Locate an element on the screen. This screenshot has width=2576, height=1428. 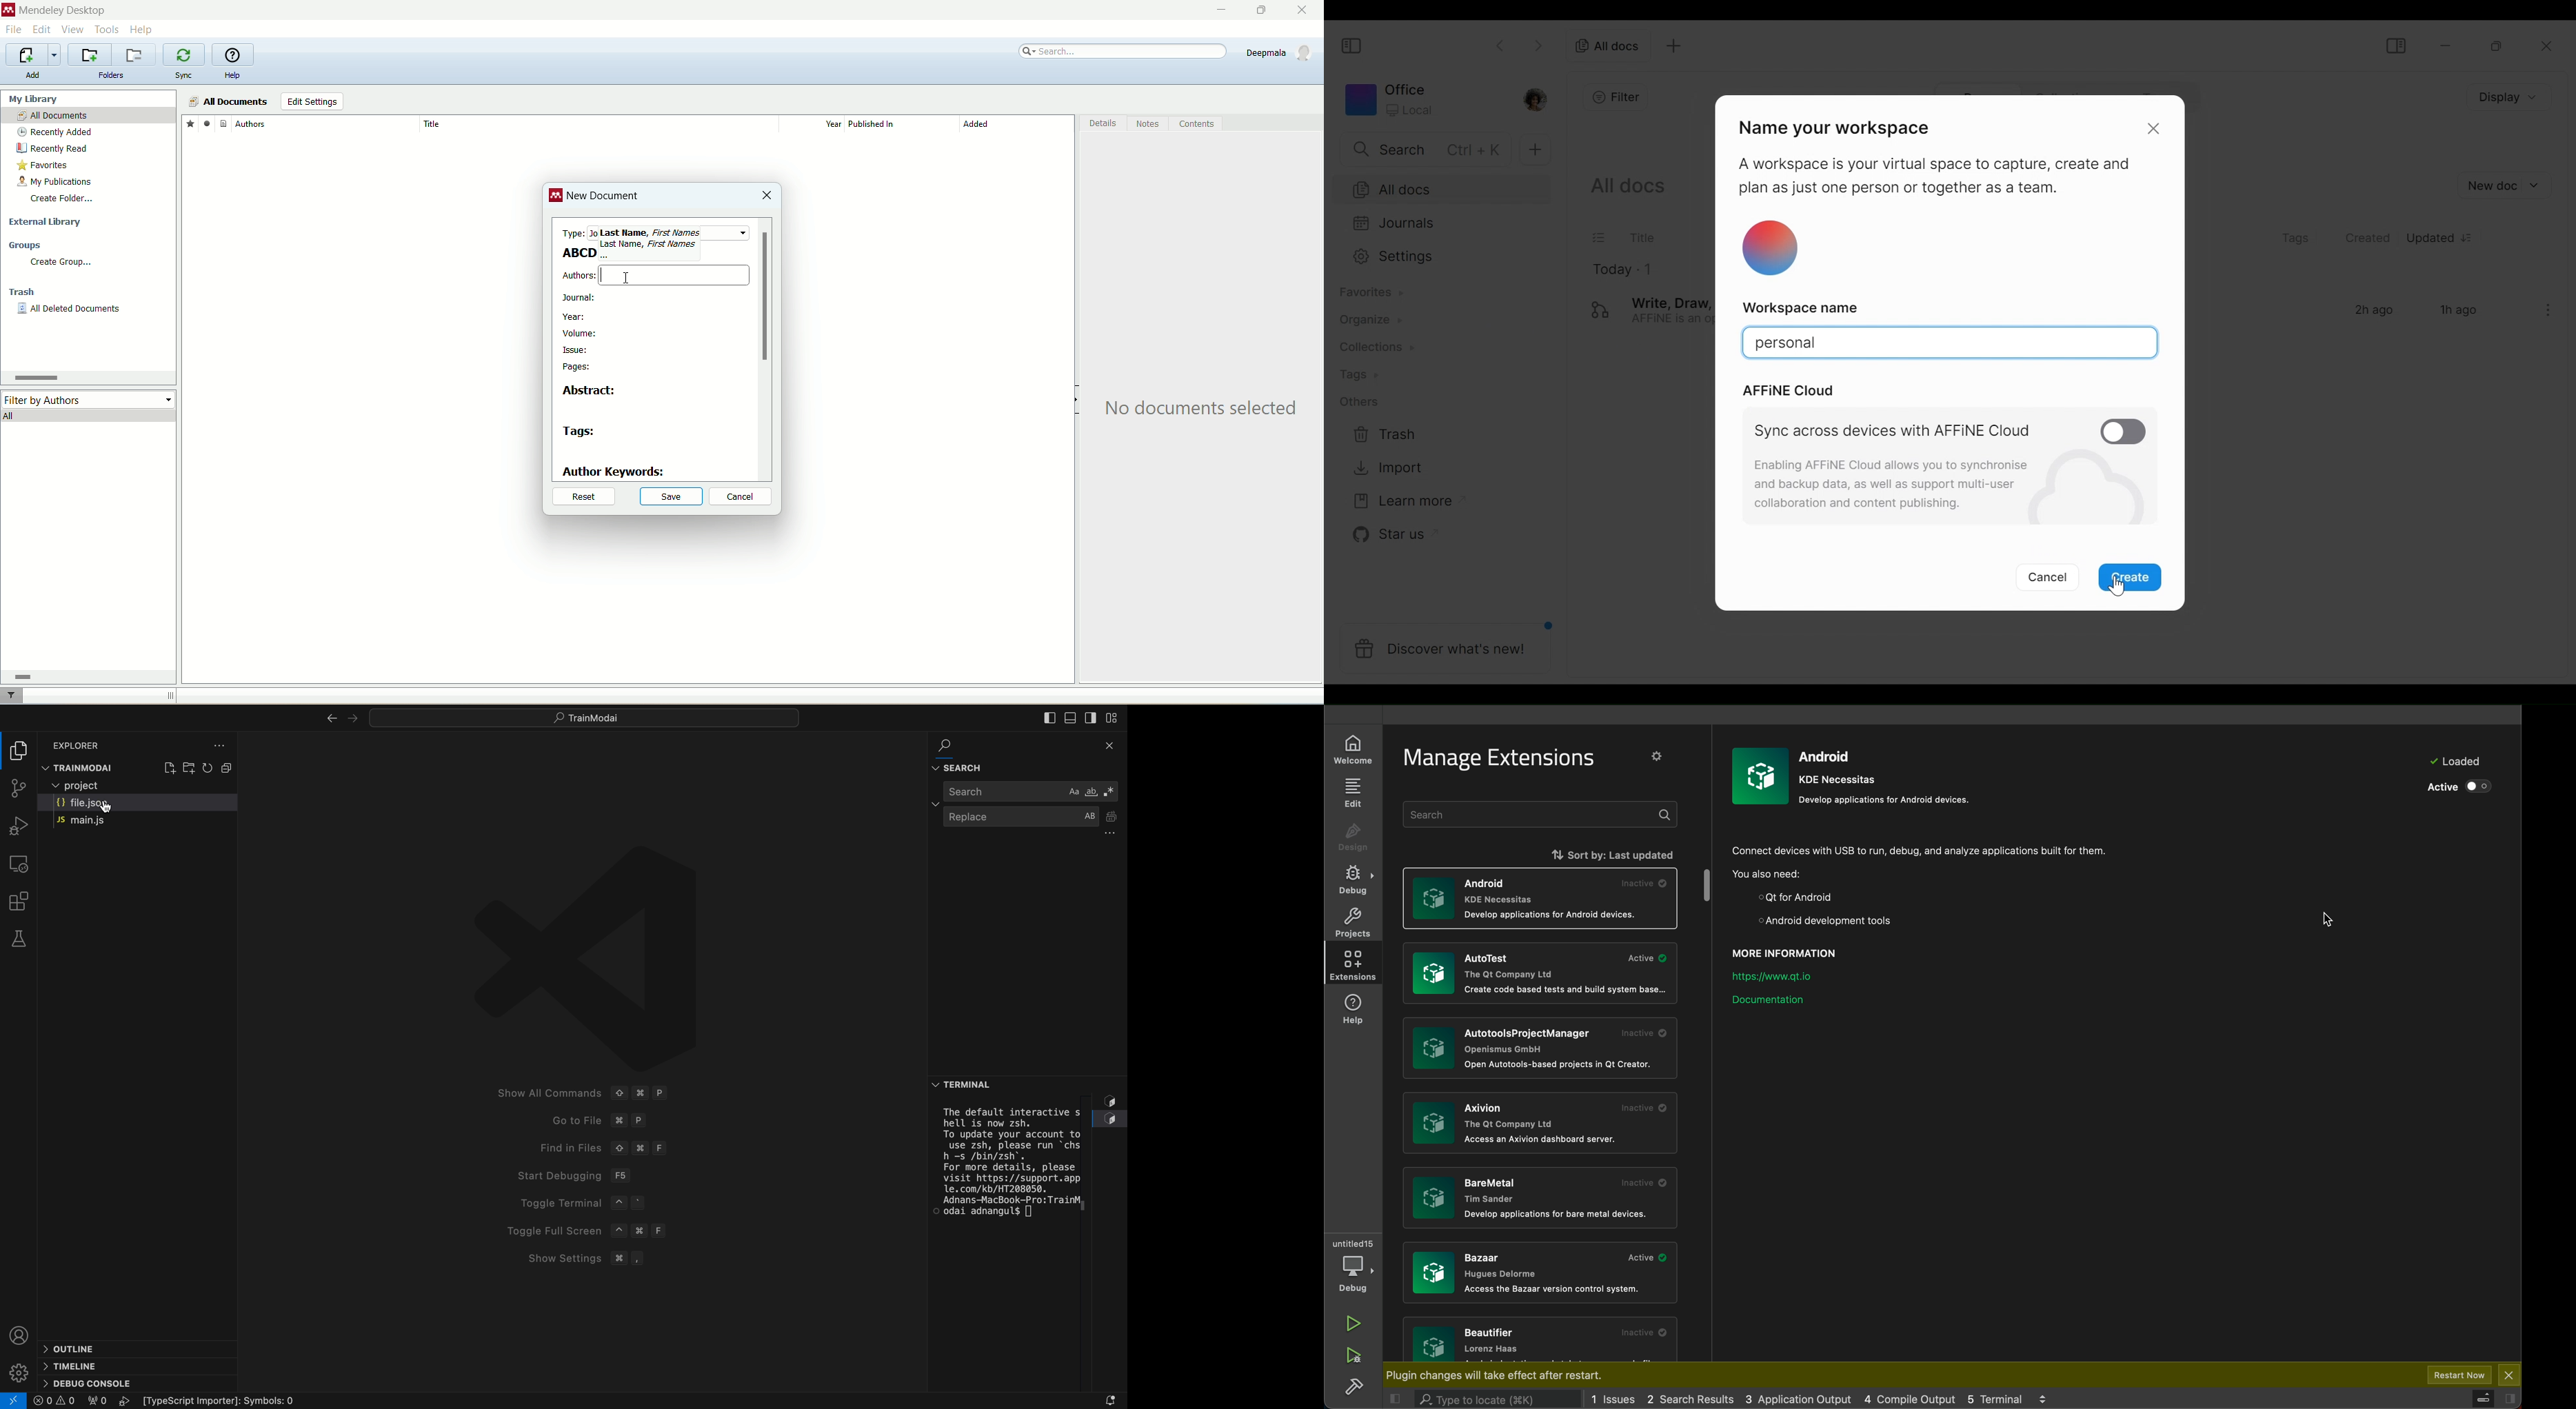
minimize is located at coordinates (1218, 10).